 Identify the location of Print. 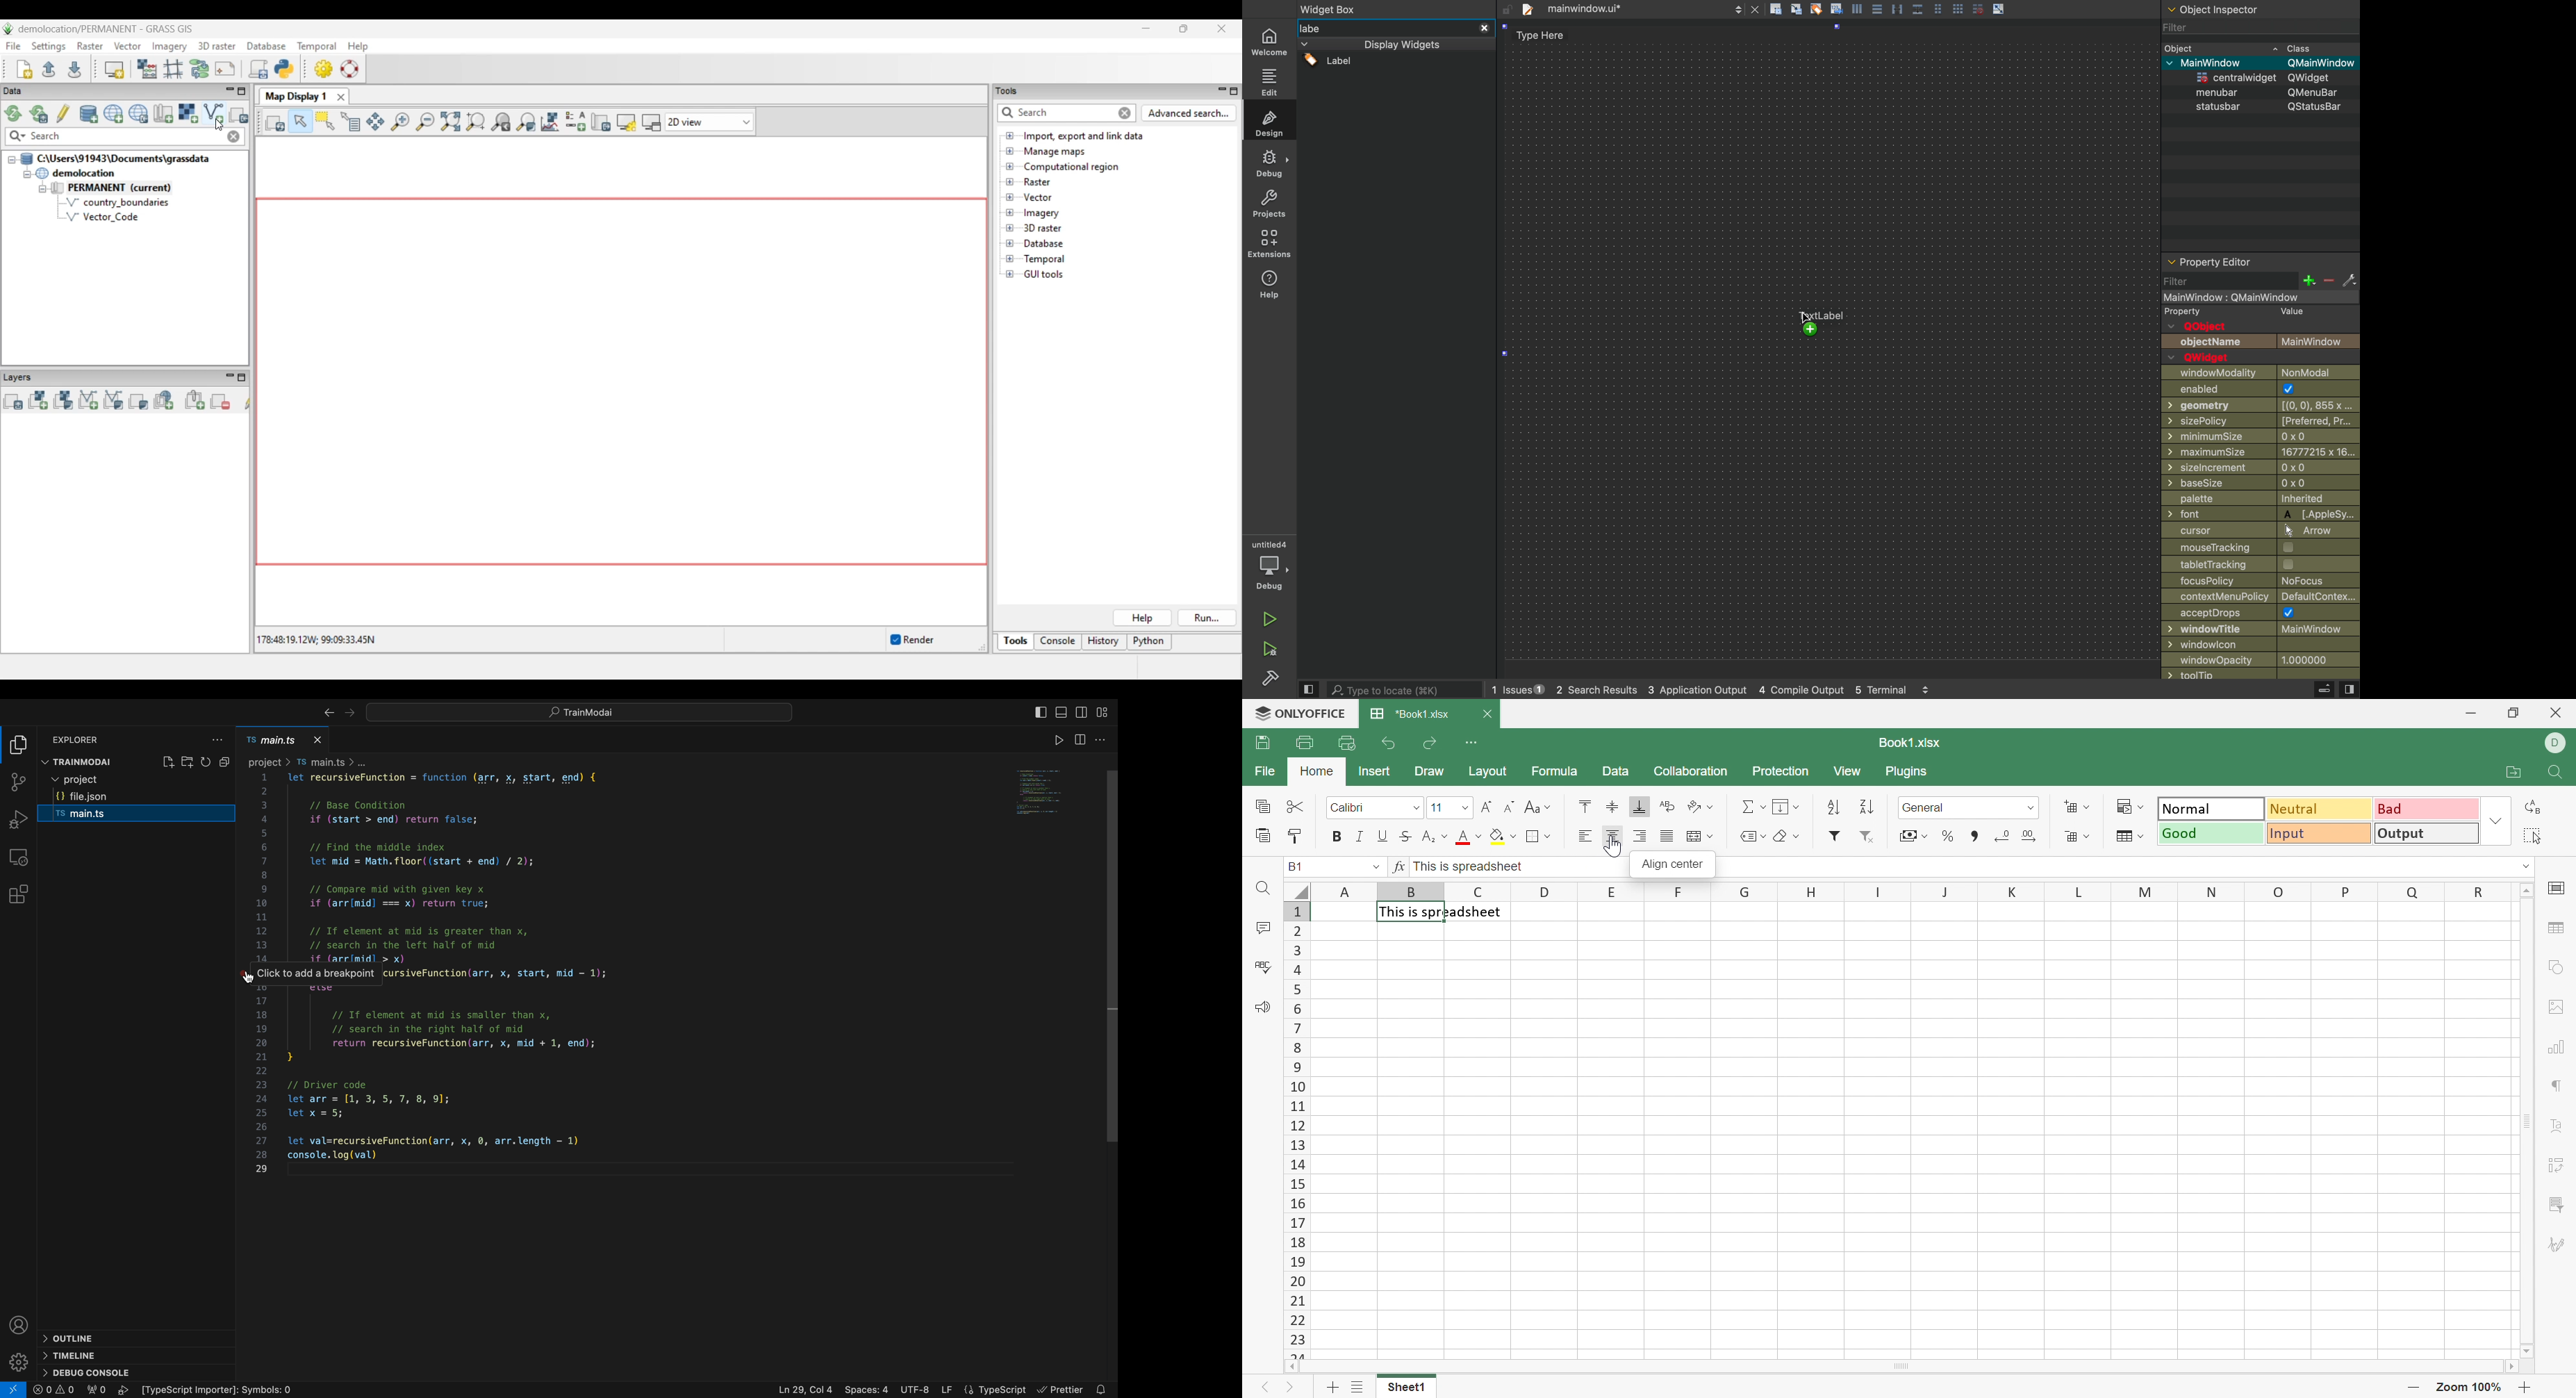
(1304, 741).